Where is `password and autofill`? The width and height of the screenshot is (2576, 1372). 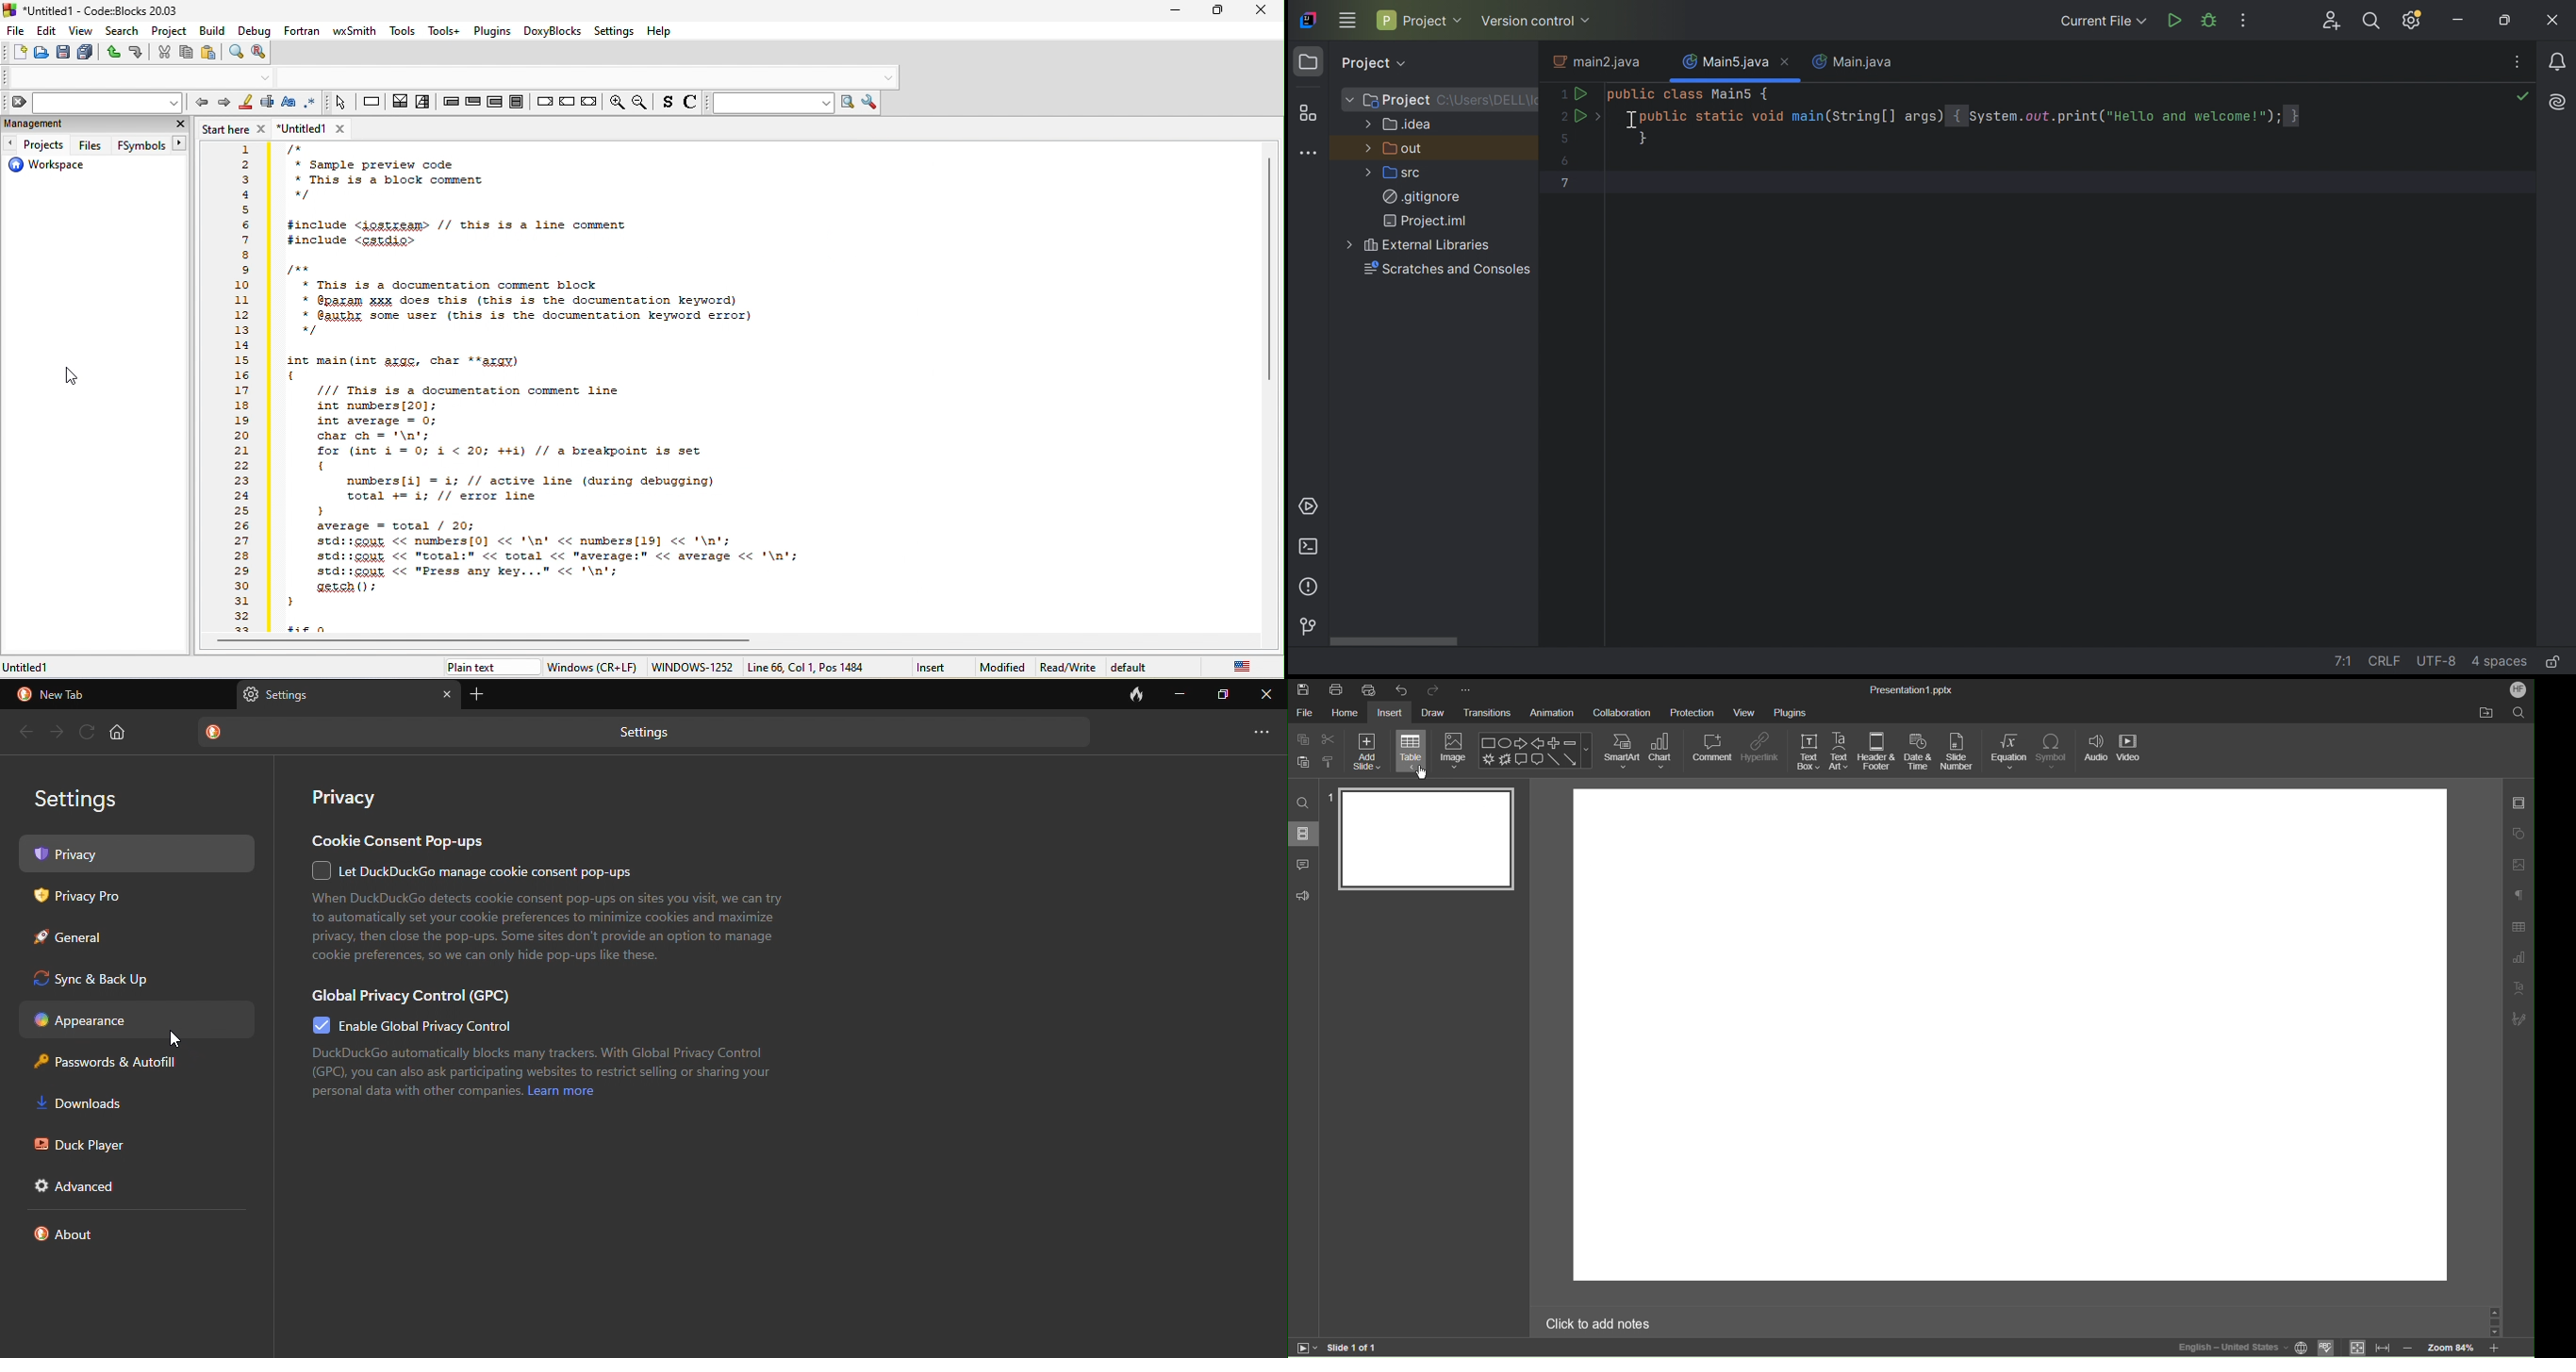 password and autofill is located at coordinates (116, 1064).